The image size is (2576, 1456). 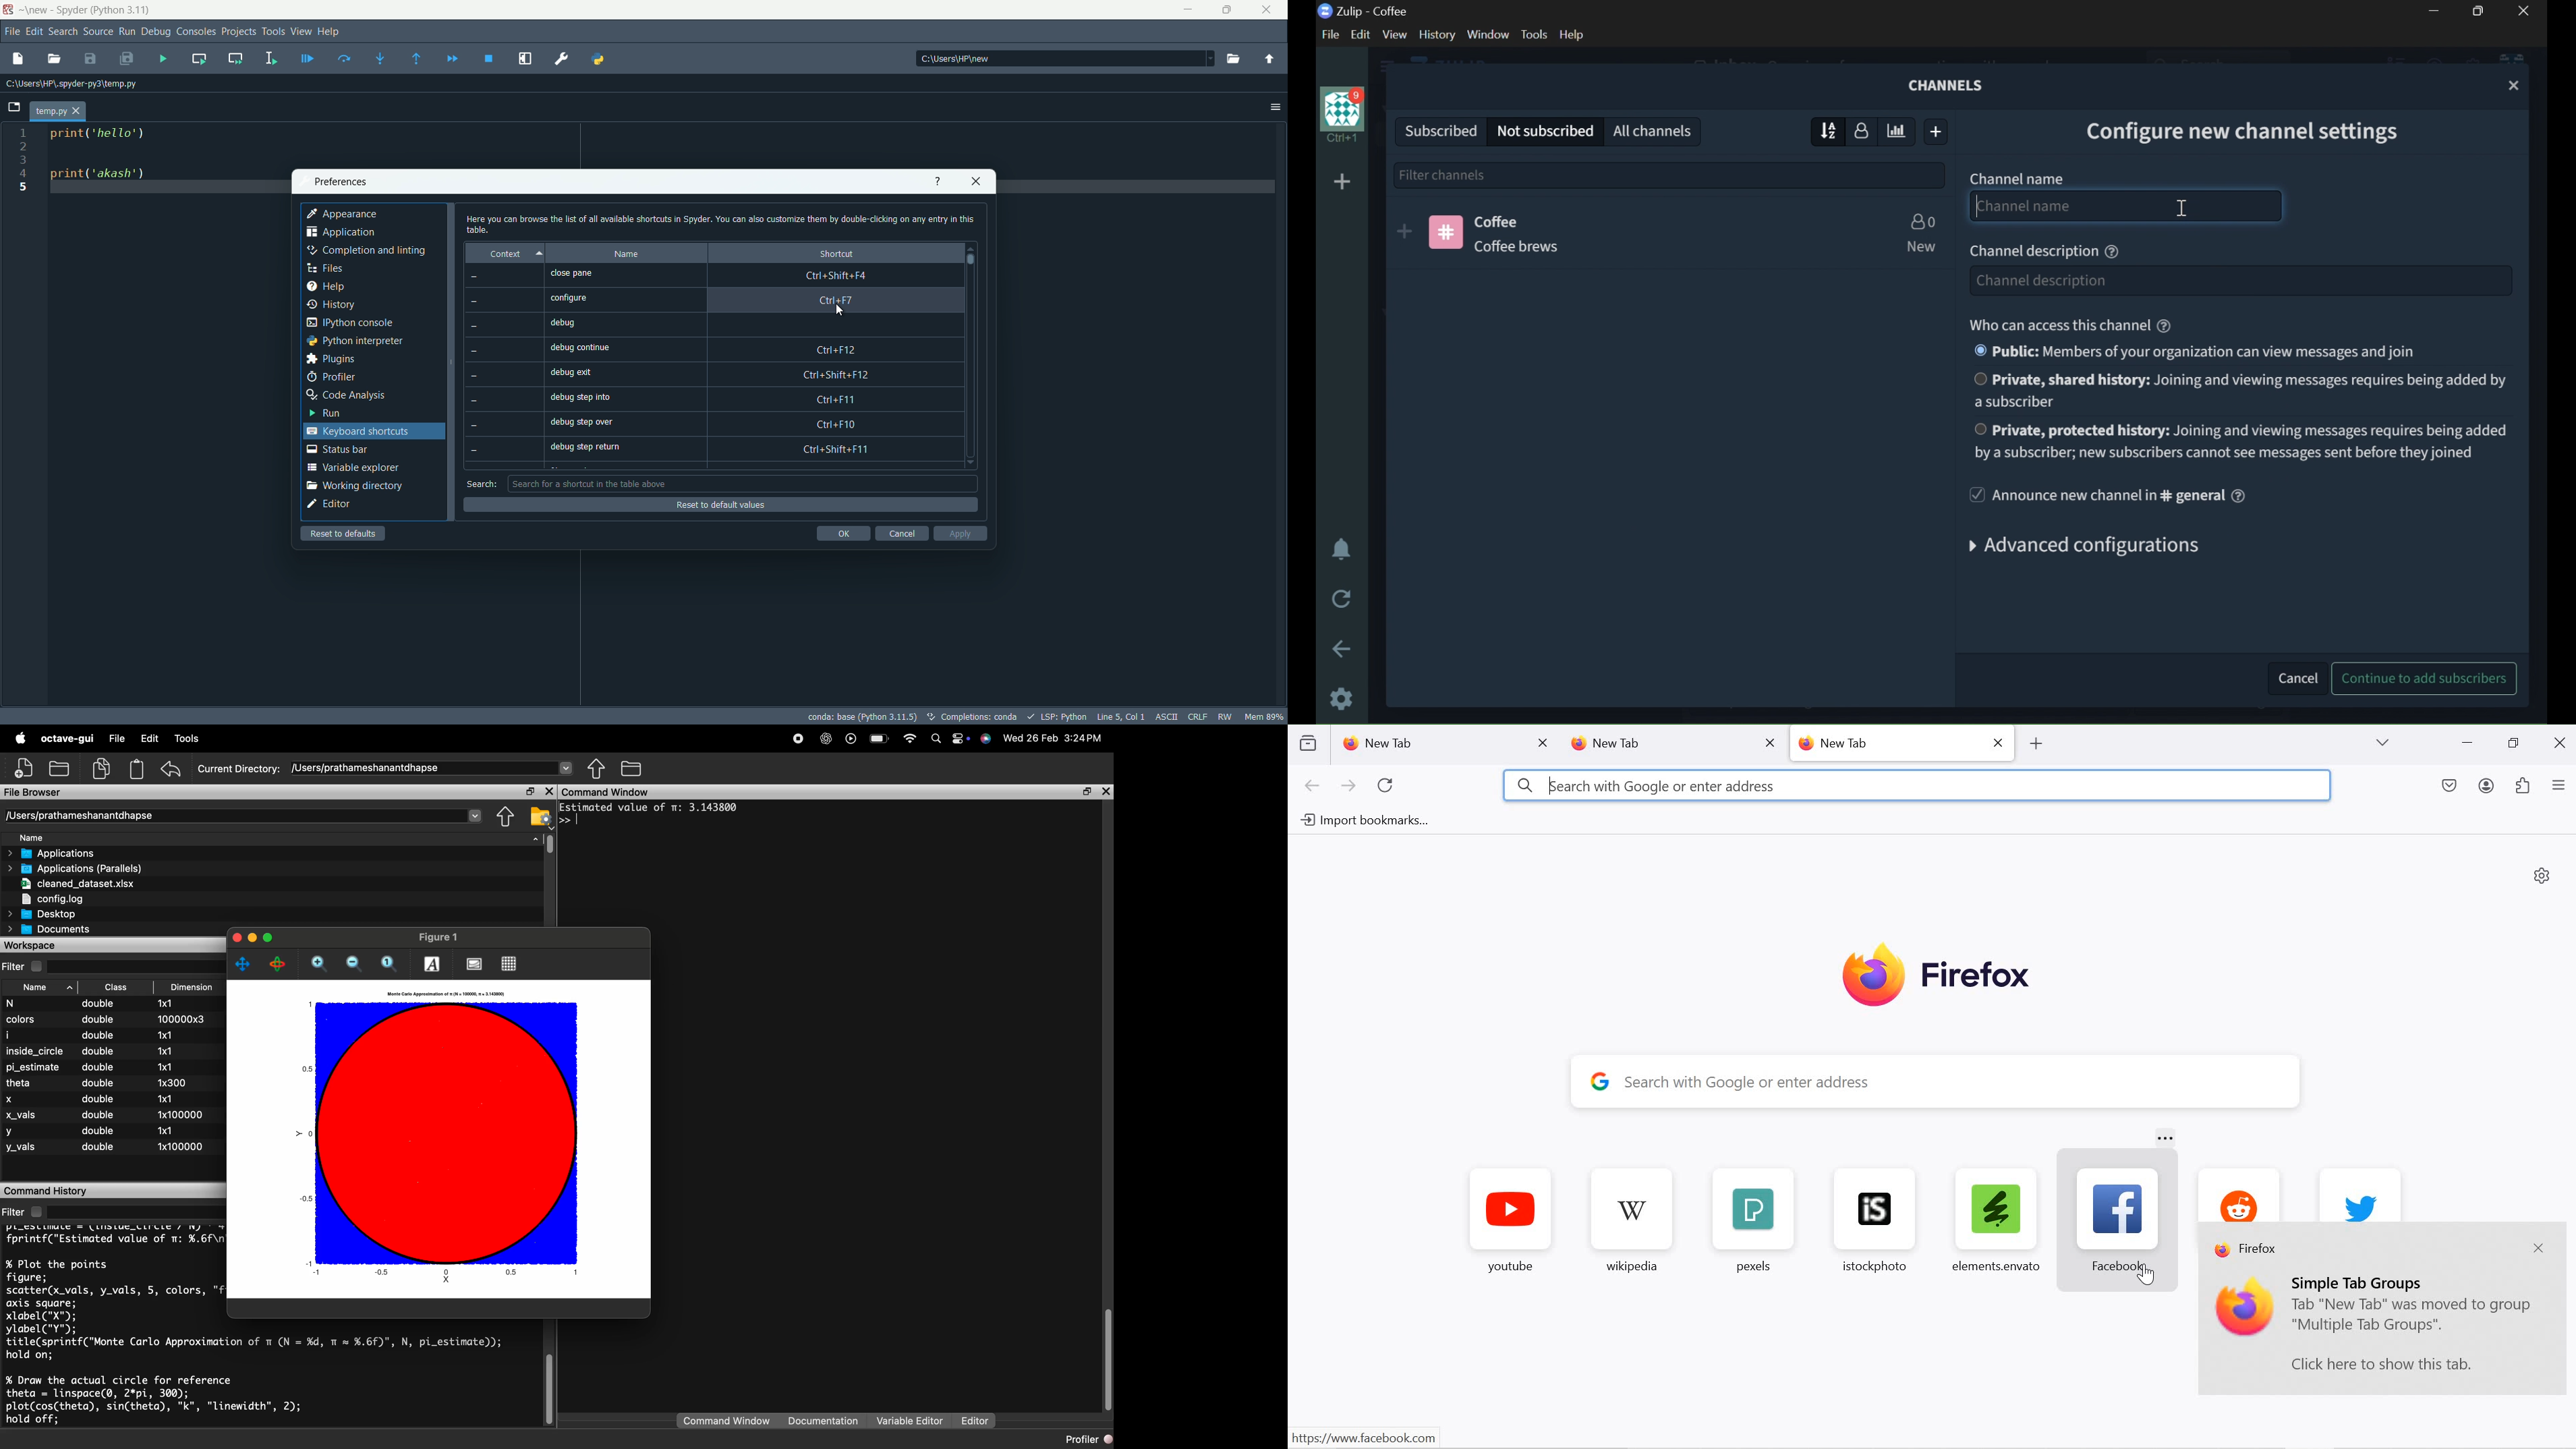 I want to click on stop debugging, so click(x=488, y=59).